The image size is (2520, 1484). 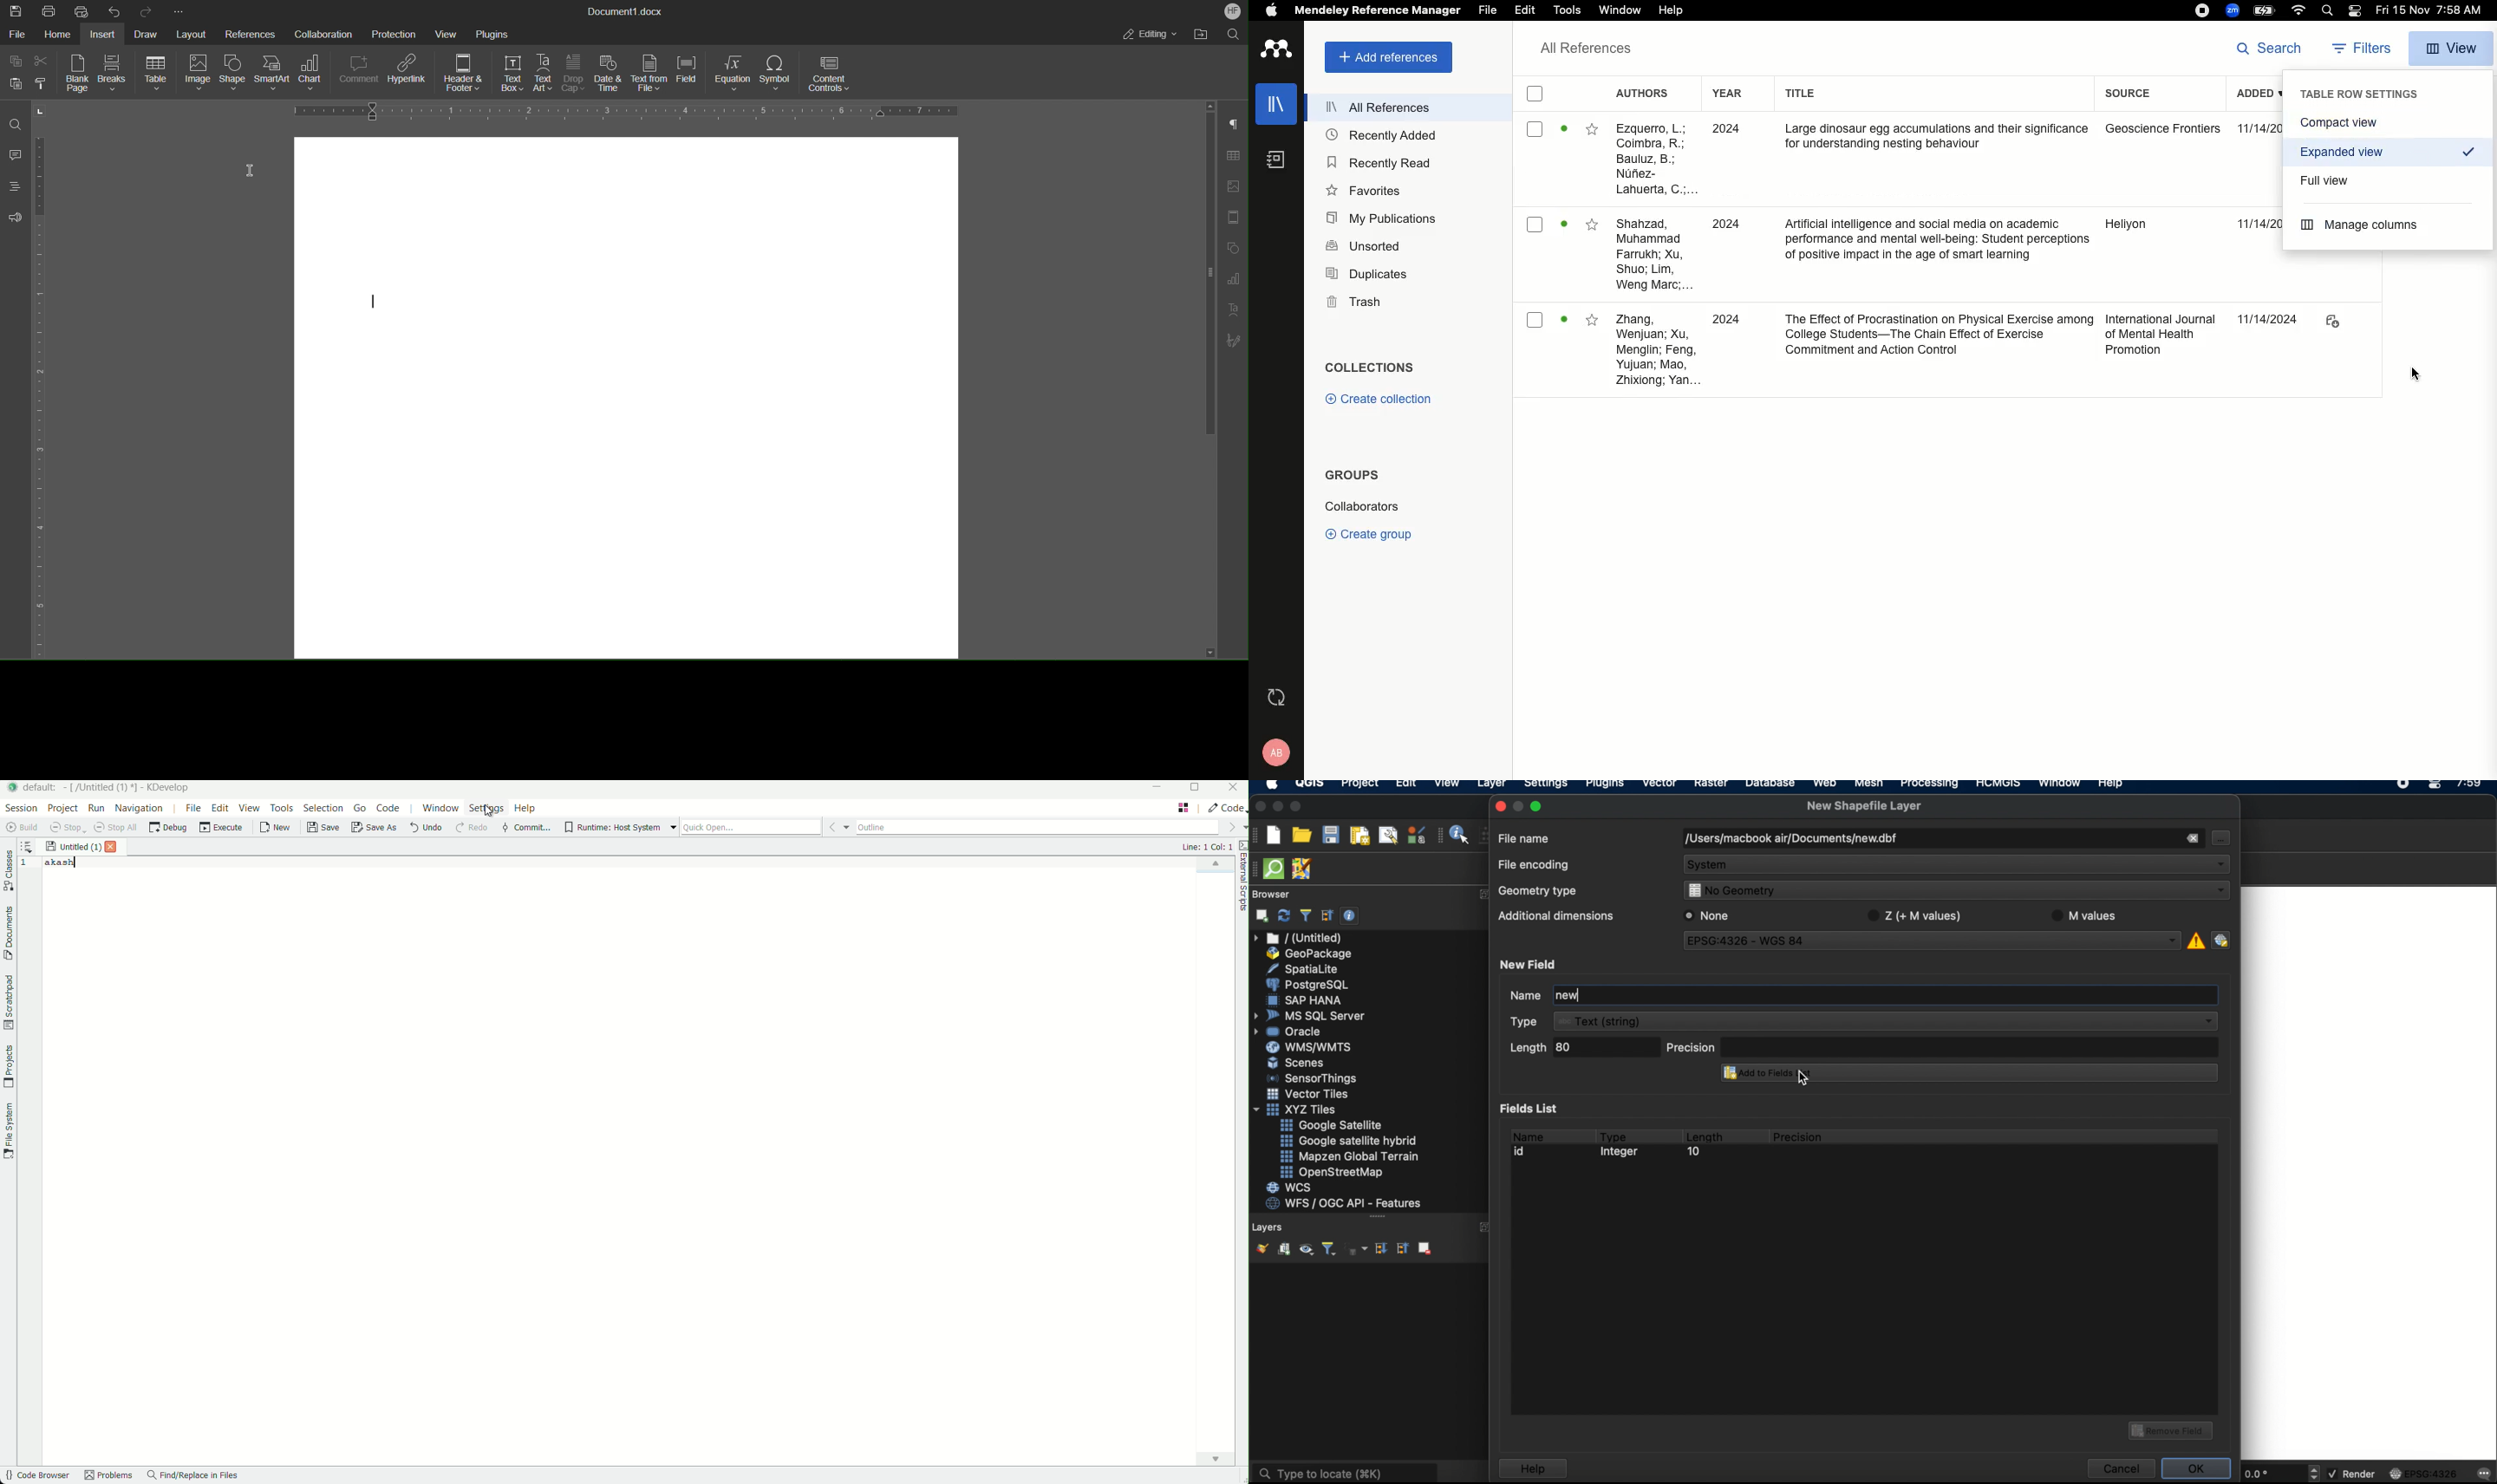 I want to click on pdf, so click(x=2331, y=322).